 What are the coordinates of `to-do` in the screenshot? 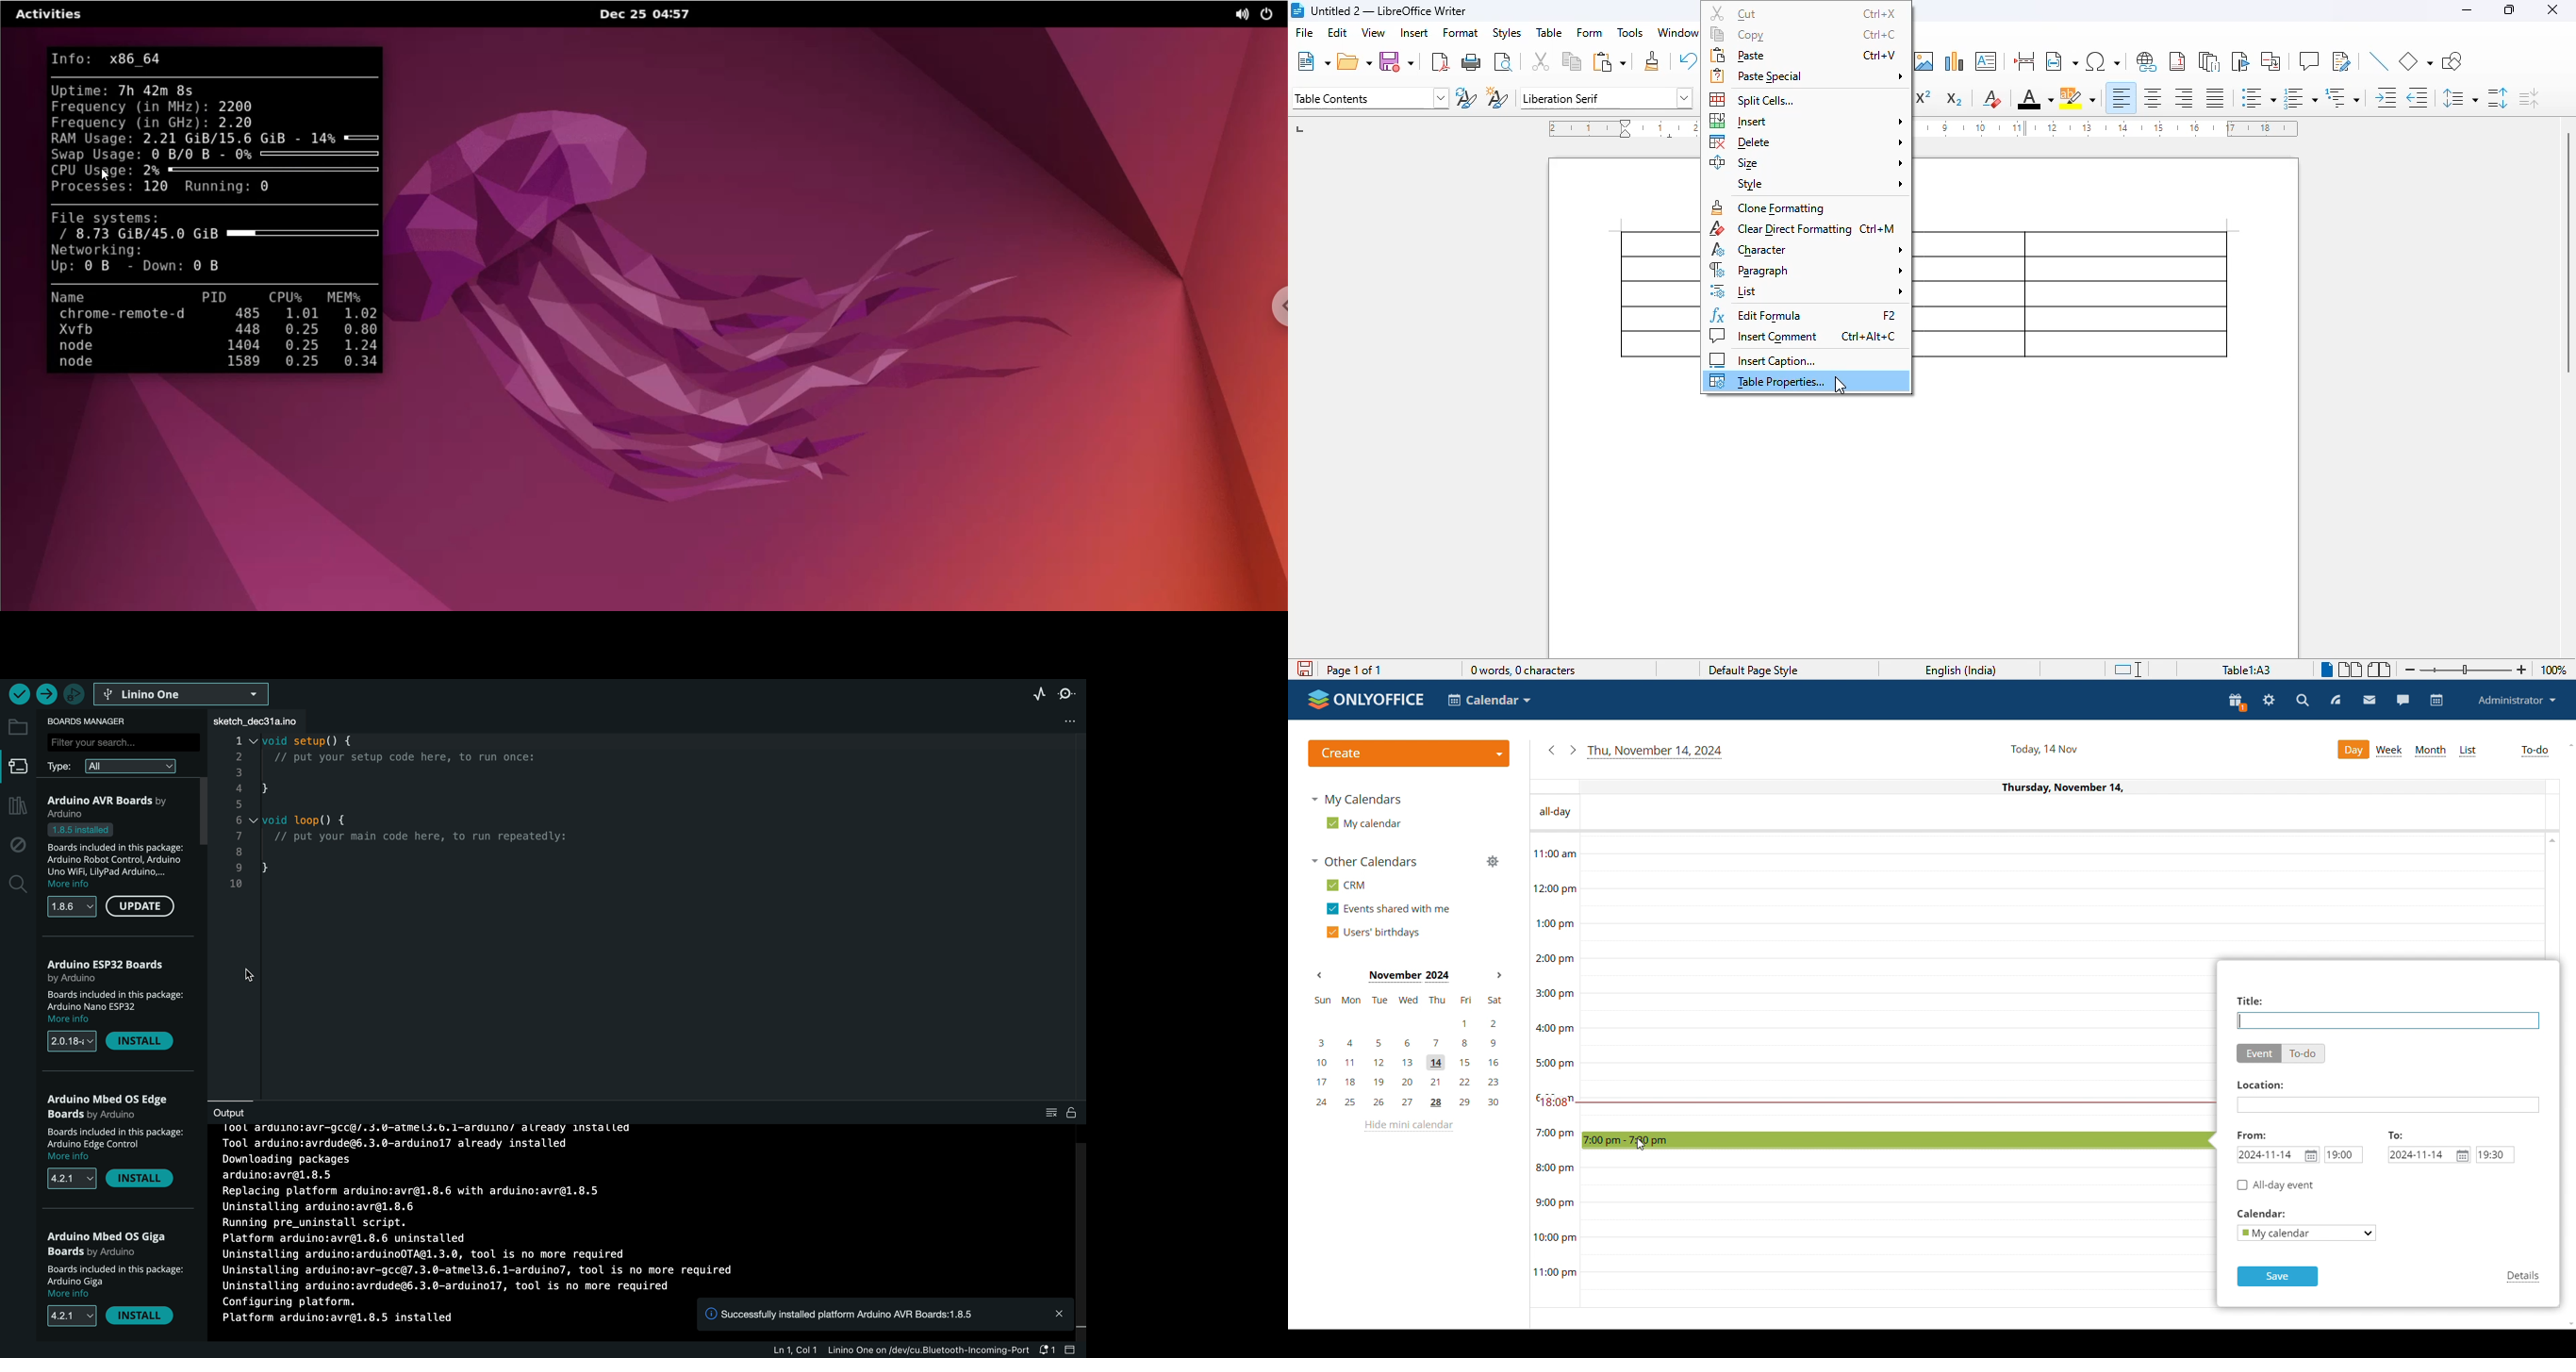 It's located at (2535, 751).